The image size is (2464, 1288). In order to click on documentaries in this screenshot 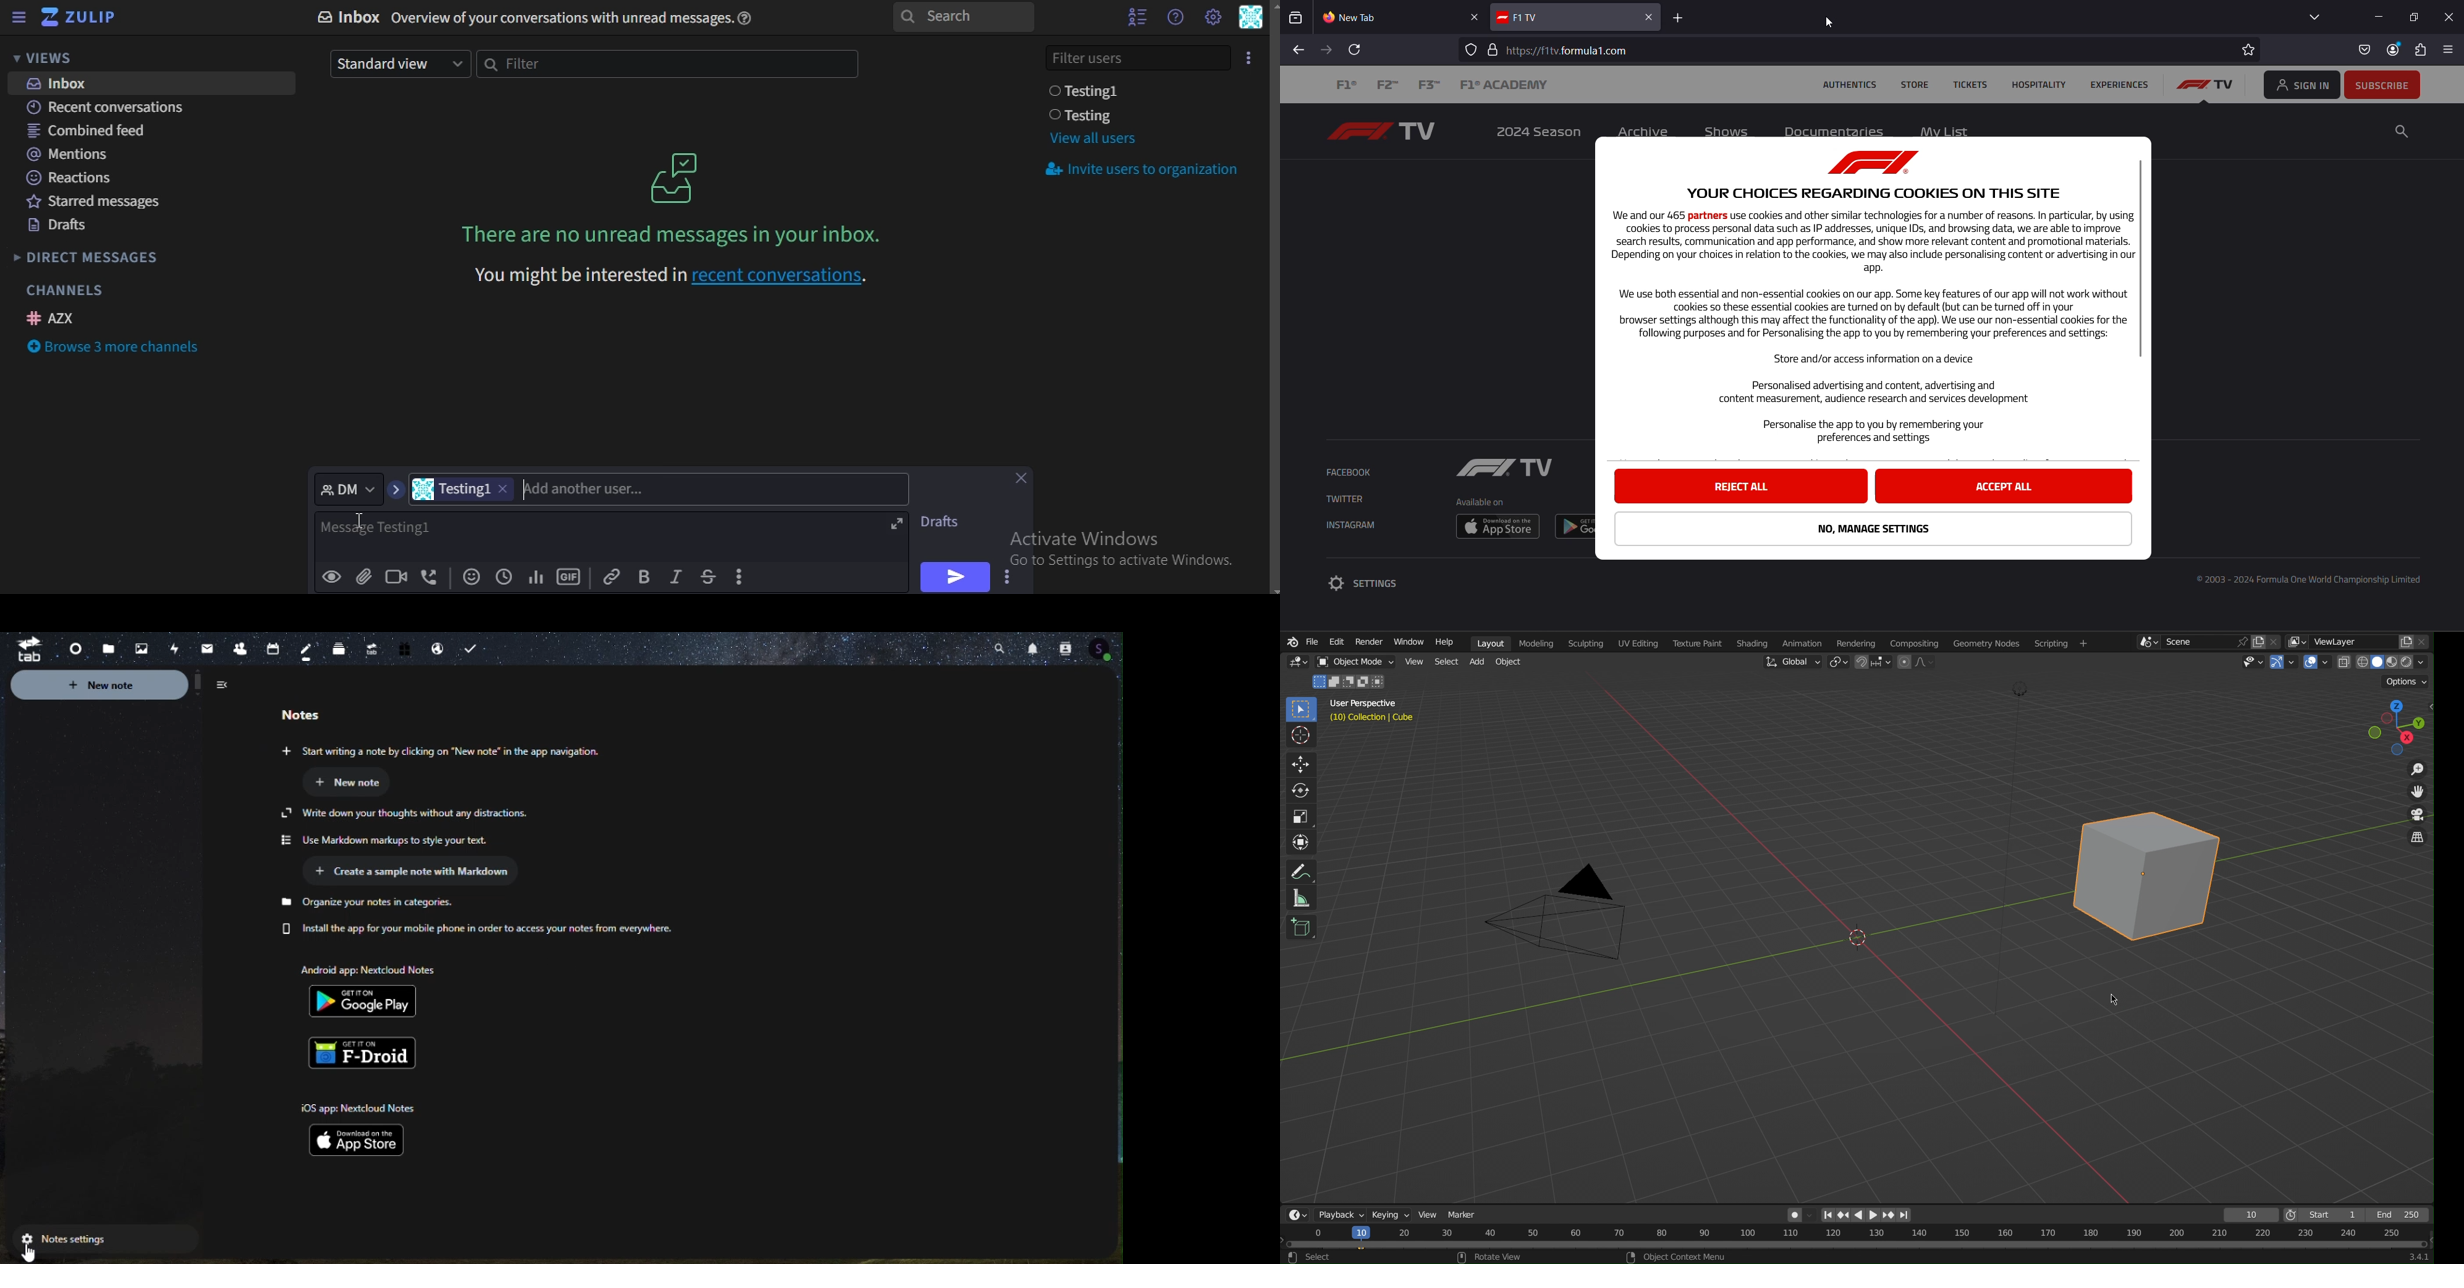, I will do `click(1837, 130)`.